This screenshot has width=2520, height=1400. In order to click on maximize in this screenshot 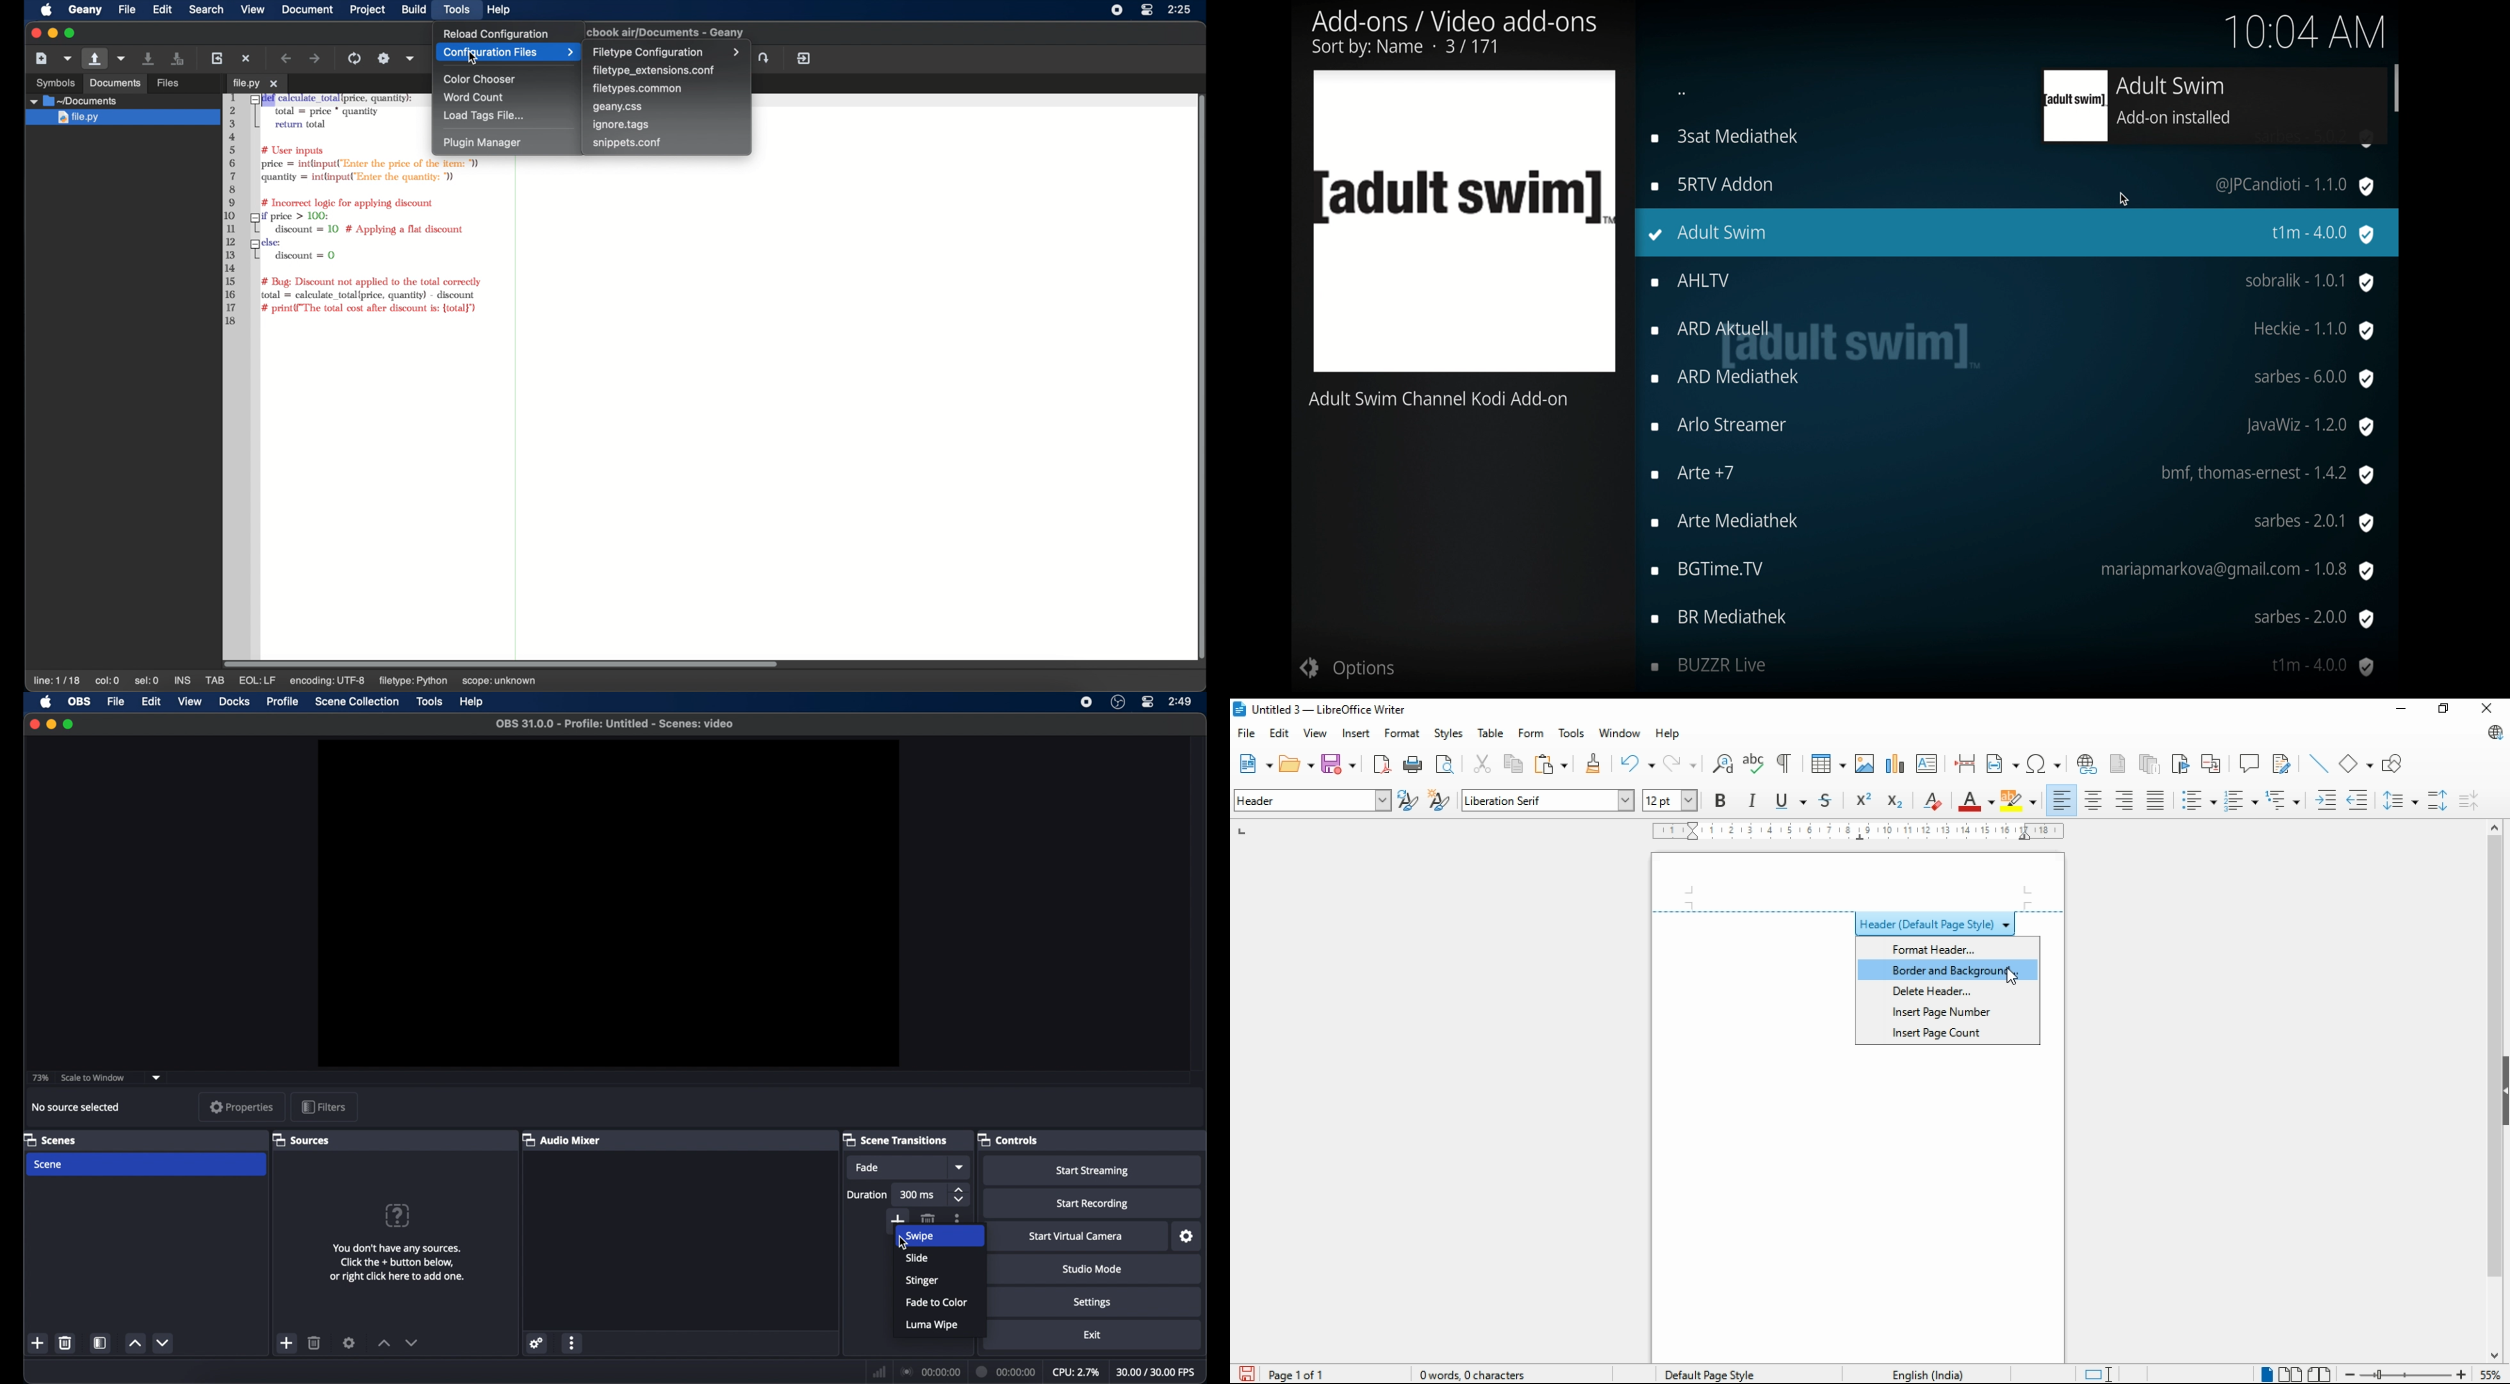, I will do `click(69, 725)`.